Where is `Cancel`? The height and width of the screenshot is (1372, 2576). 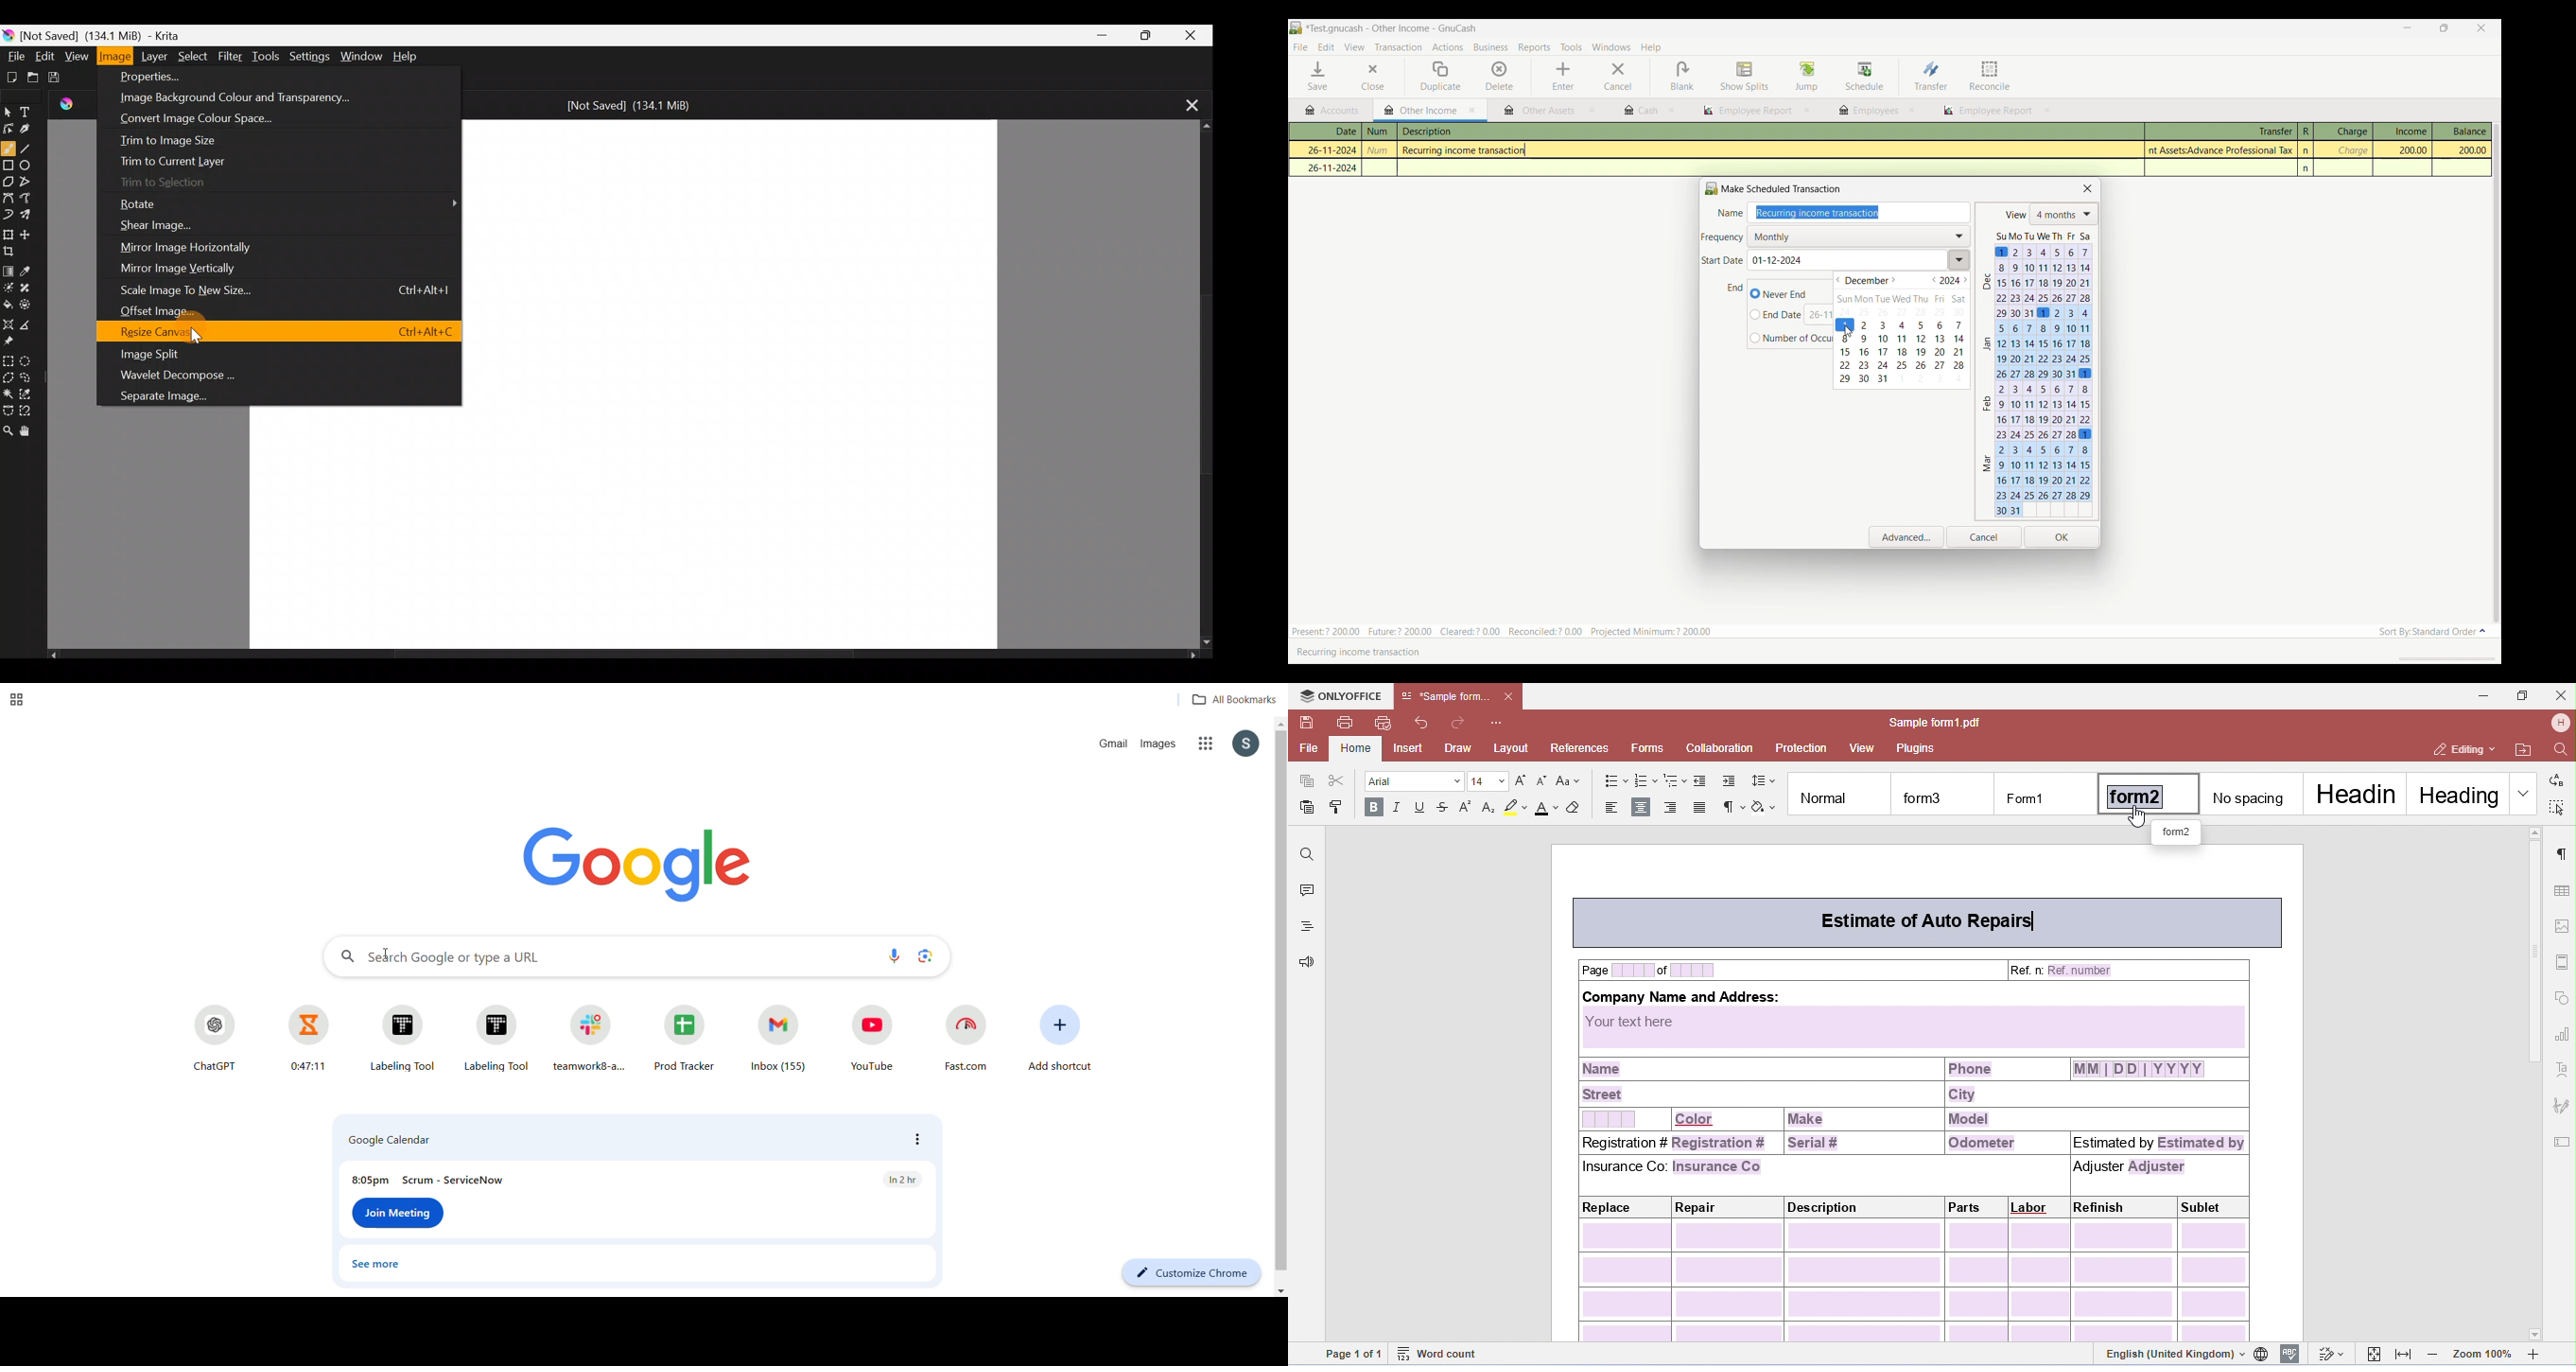
Cancel is located at coordinates (1618, 77).